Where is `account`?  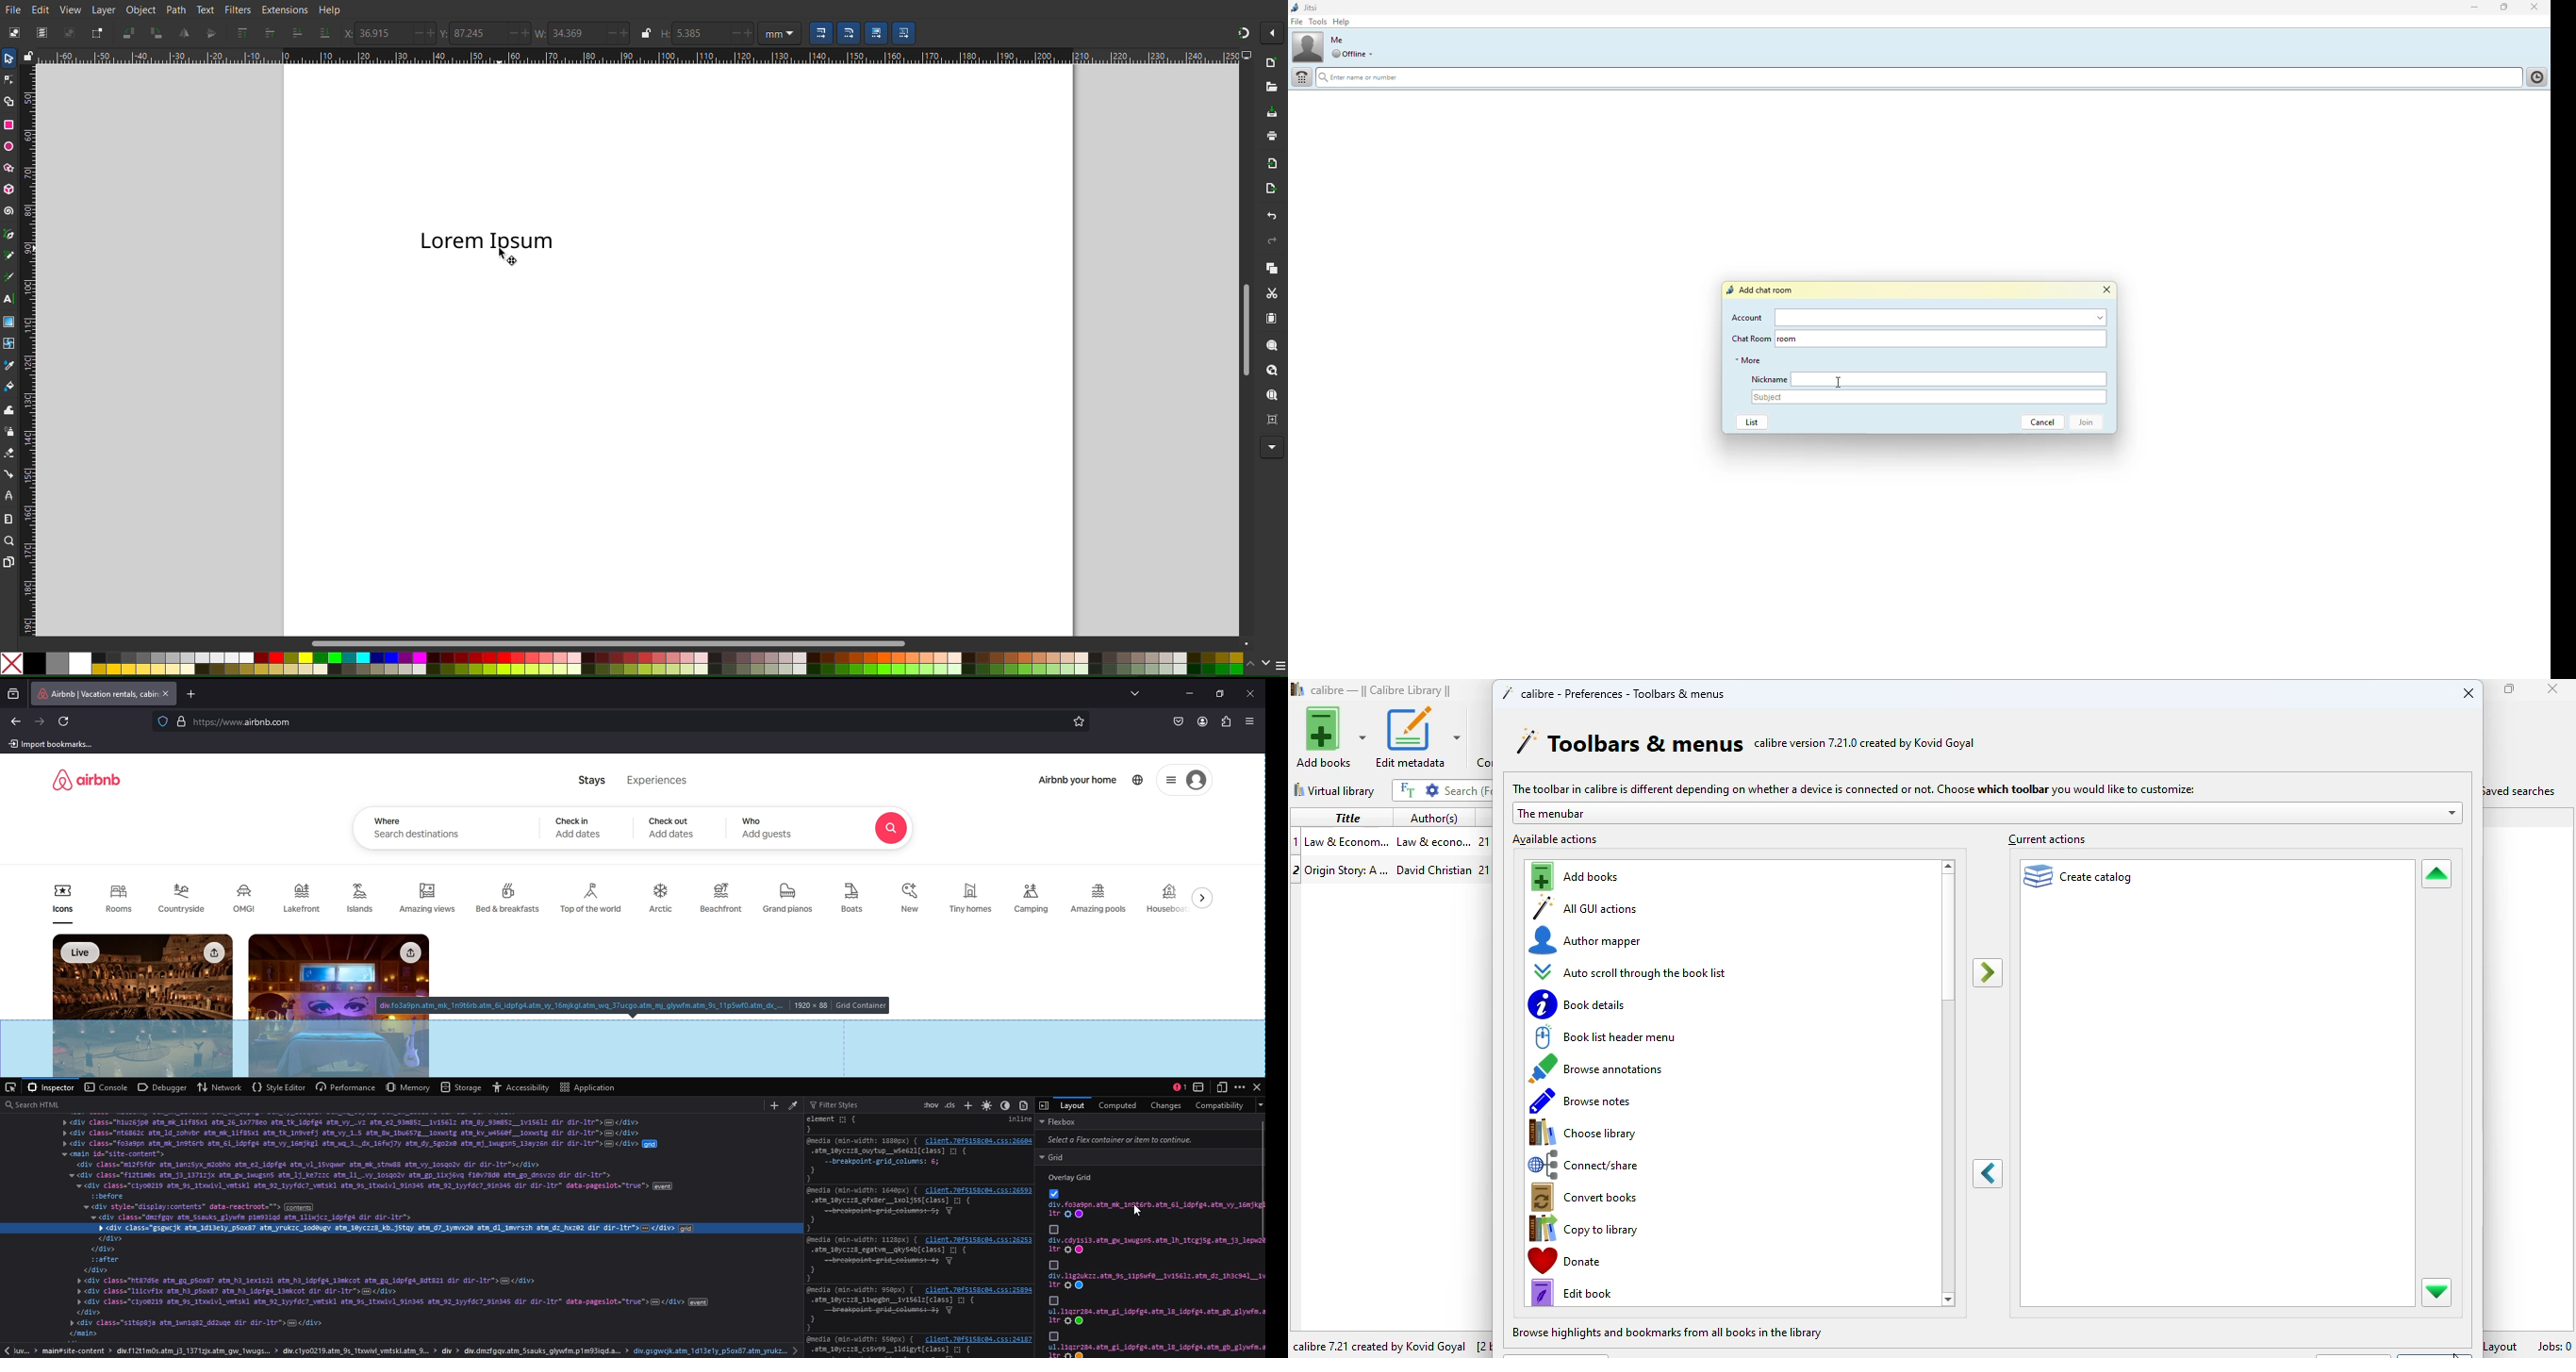 account is located at coordinates (1748, 317).